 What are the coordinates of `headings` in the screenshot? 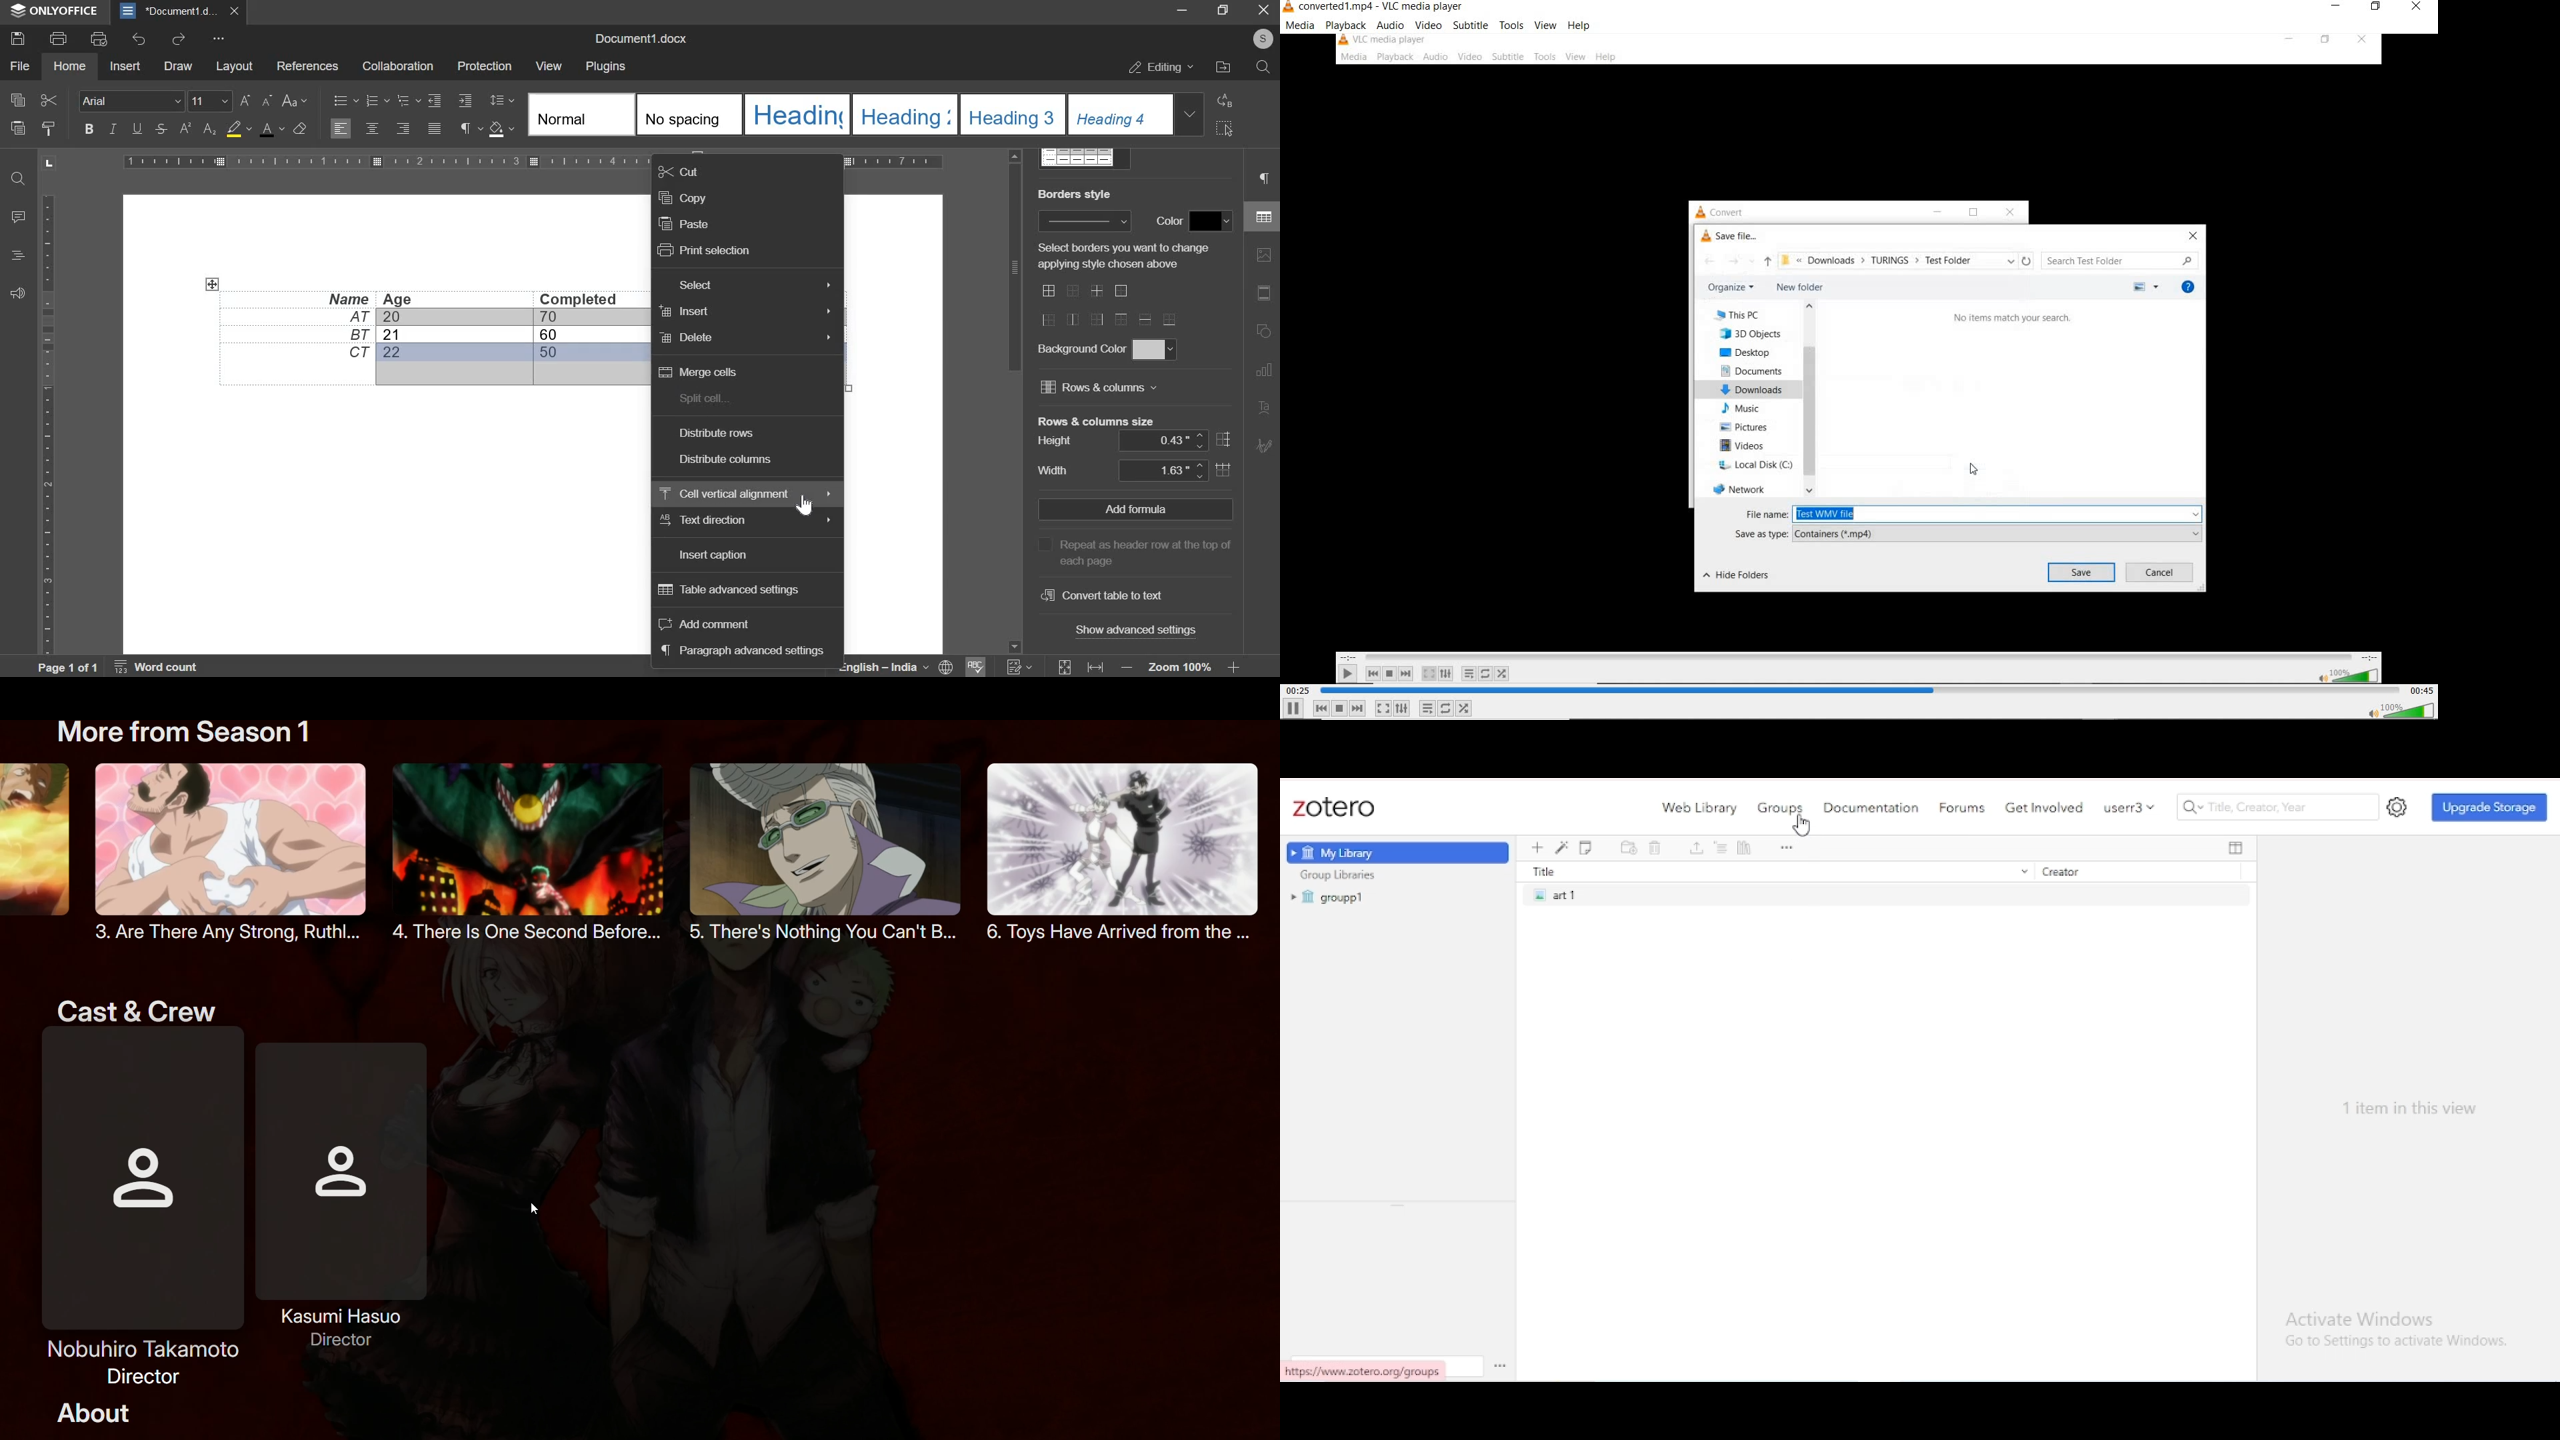 It's located at (19, 254).